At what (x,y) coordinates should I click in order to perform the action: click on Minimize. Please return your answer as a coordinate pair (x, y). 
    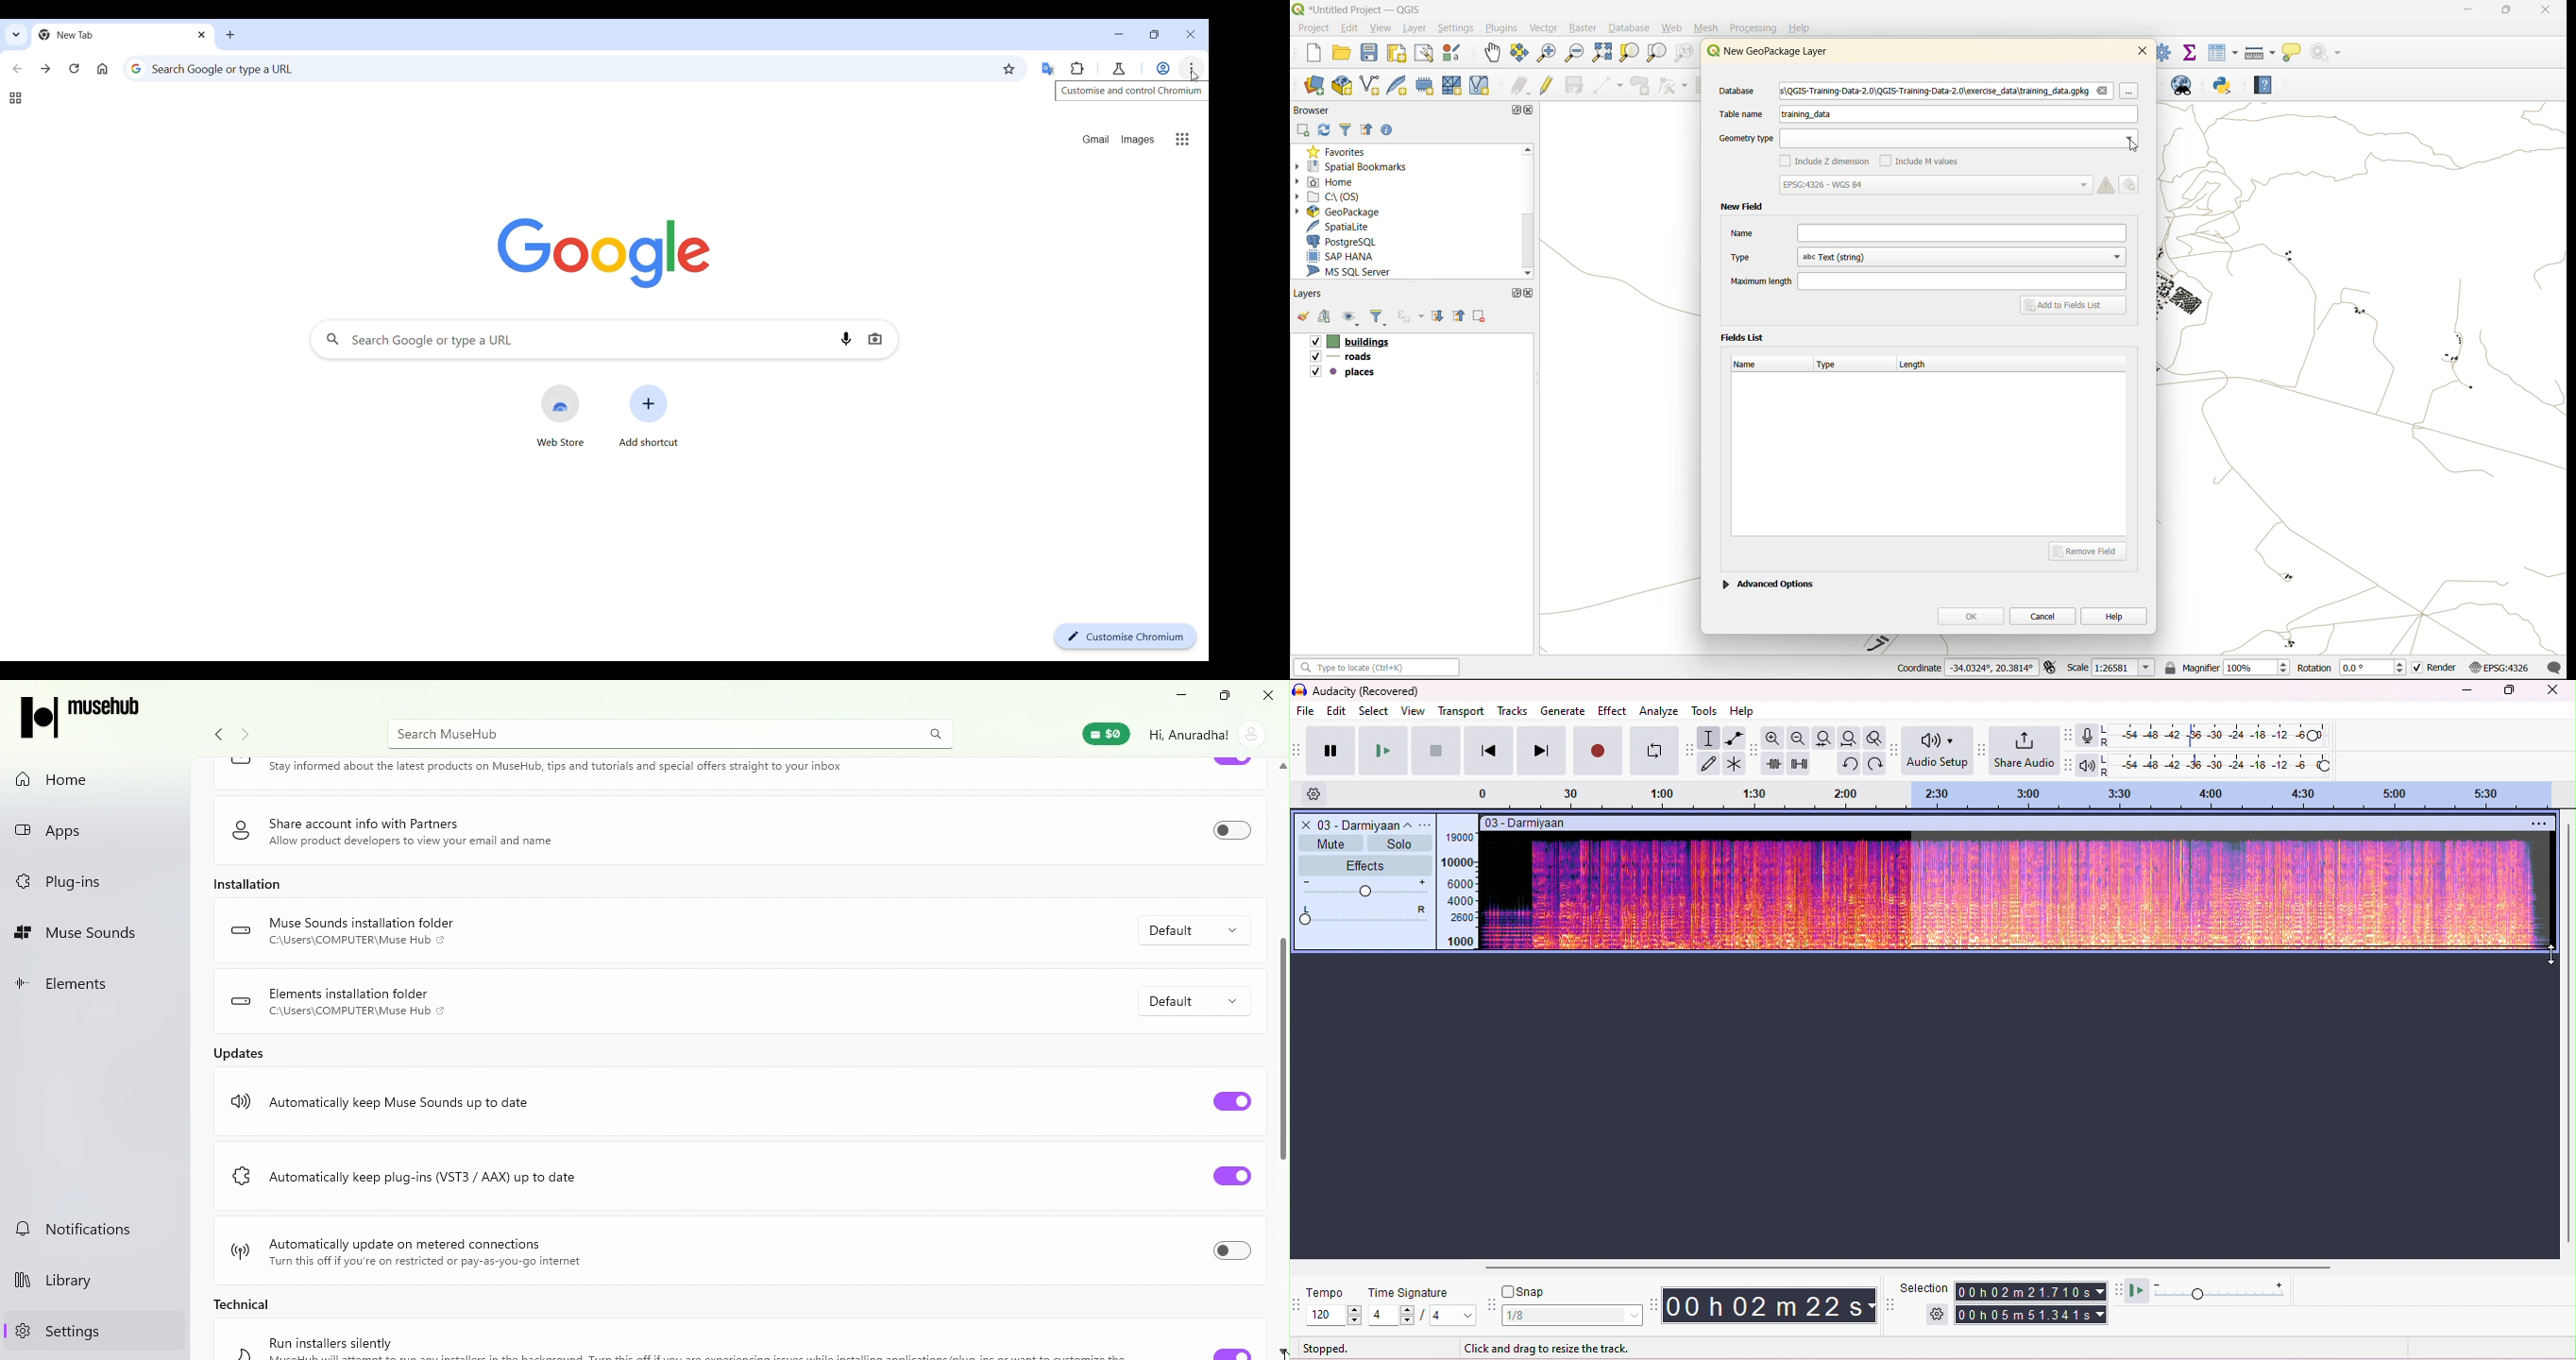
    Looking at the image, I should click on (1178, 699).